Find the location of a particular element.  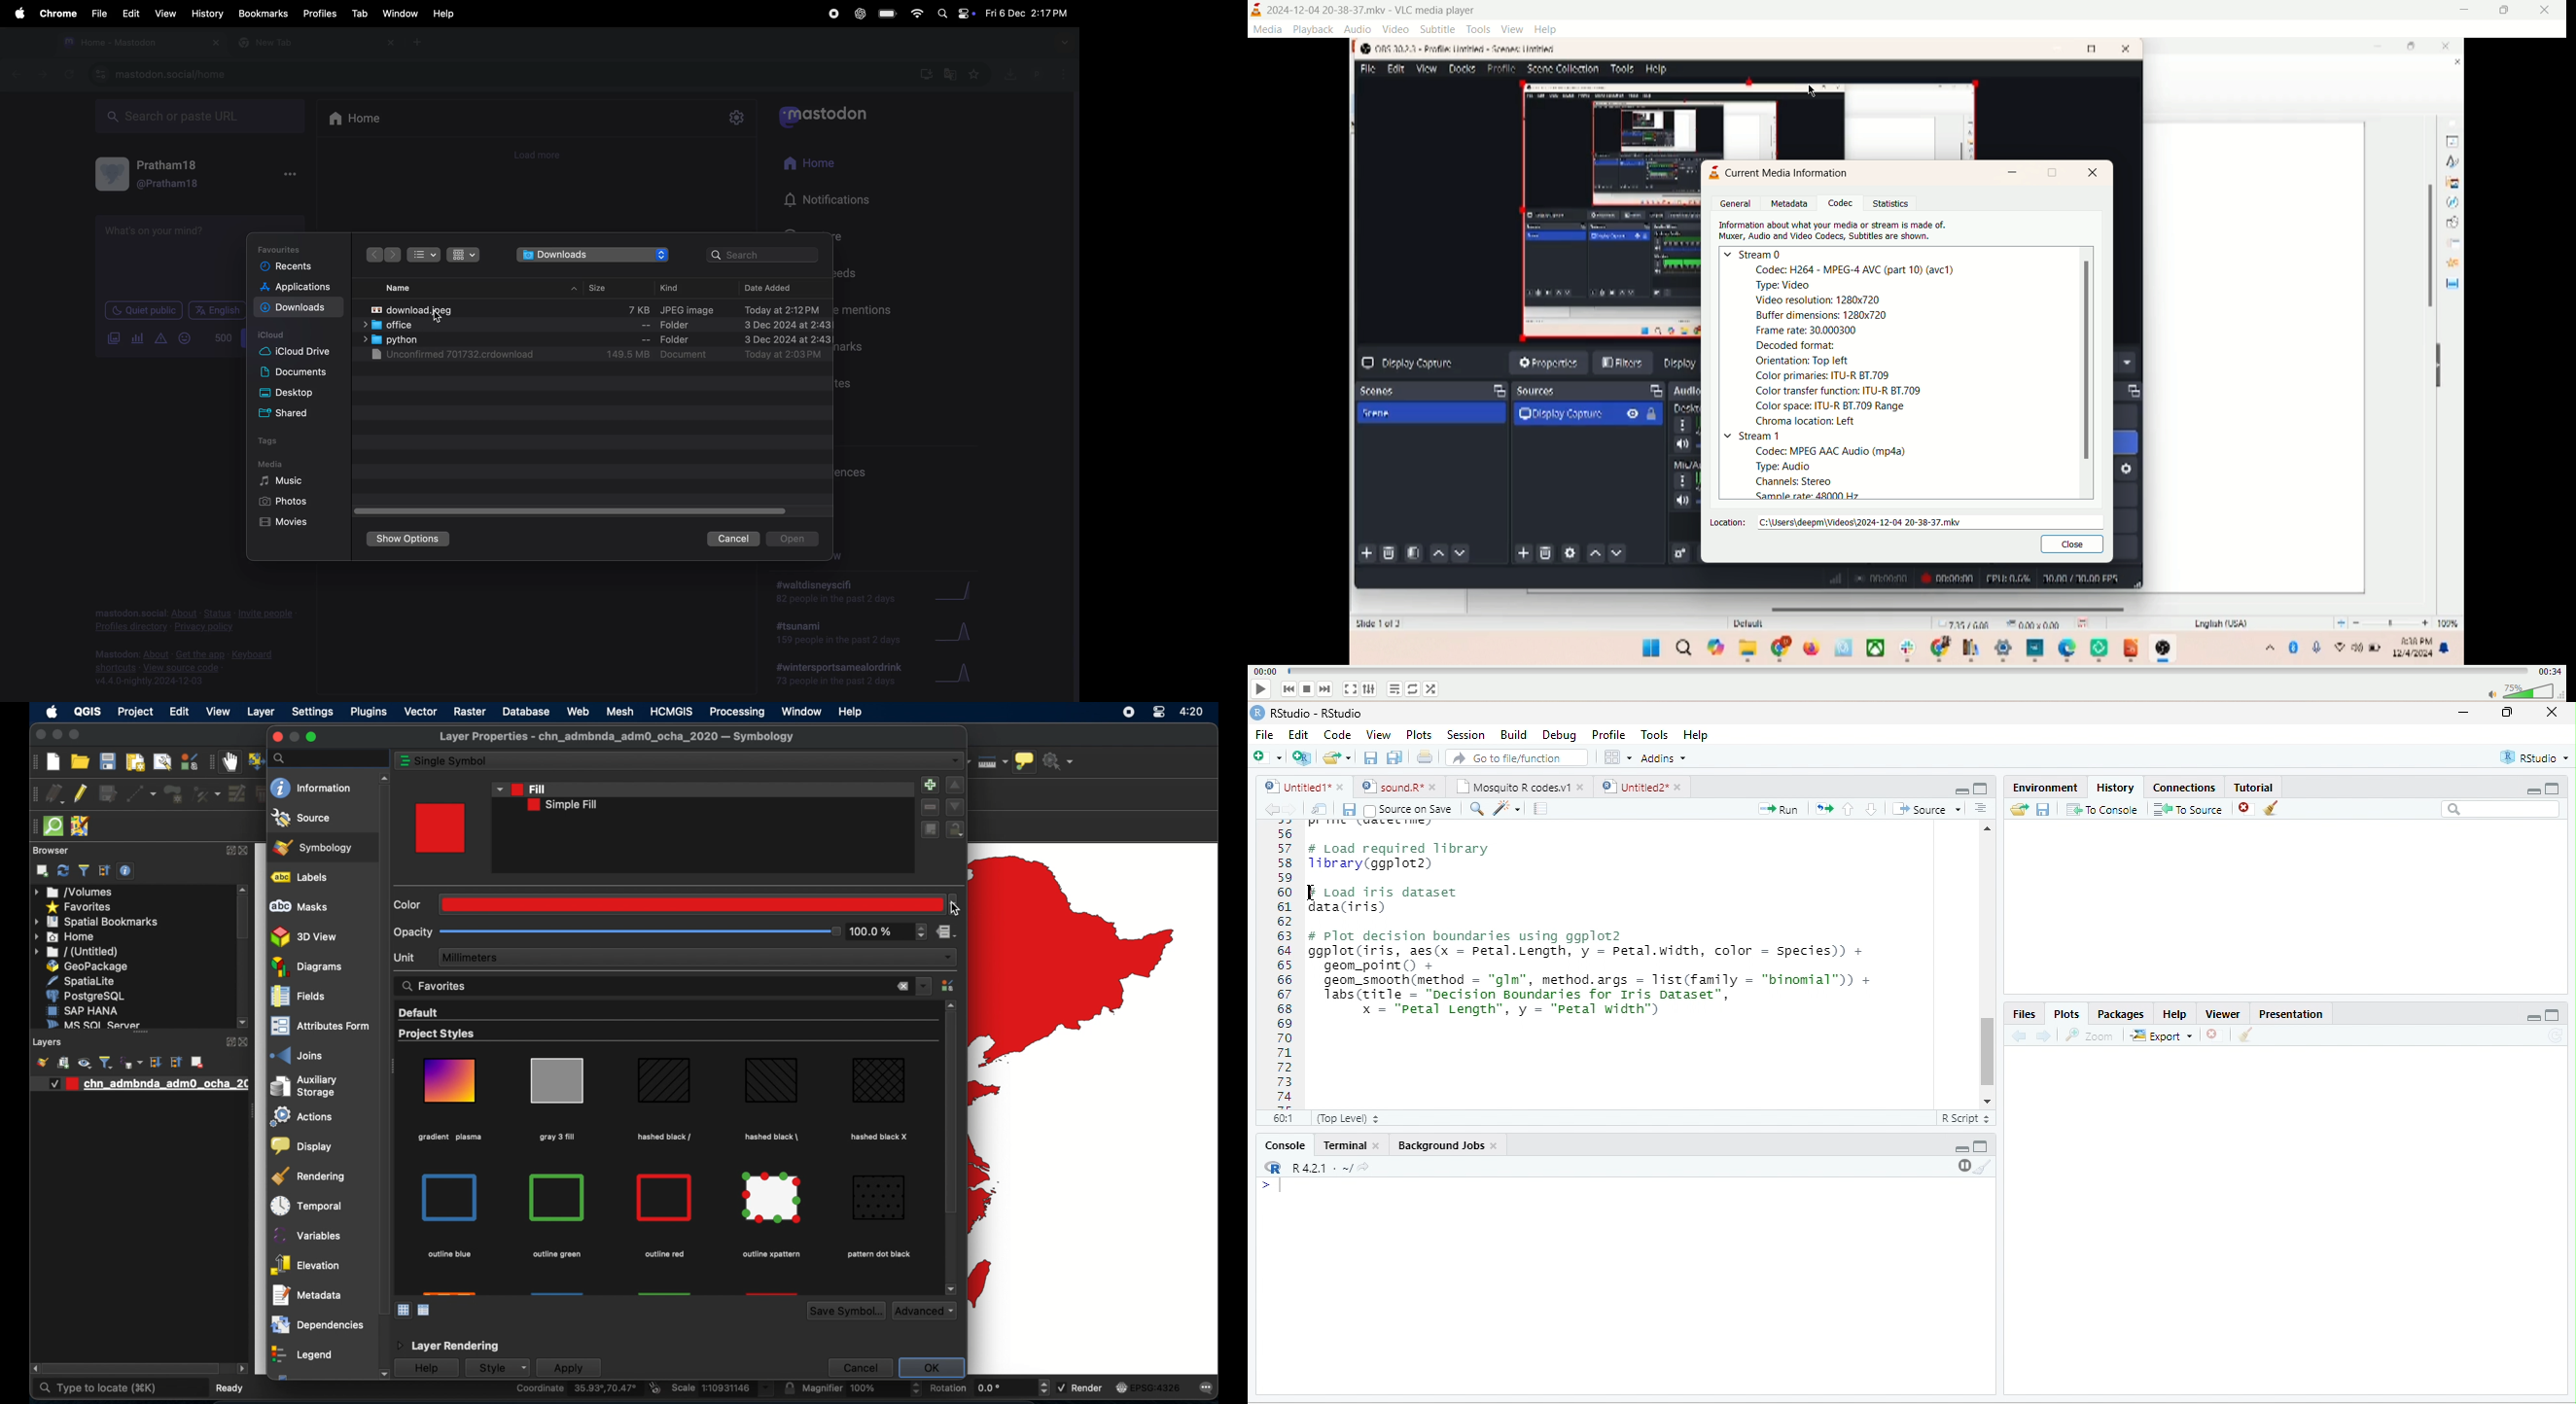

increase or decrease rotation value is located at coordinates (1047, 1388).